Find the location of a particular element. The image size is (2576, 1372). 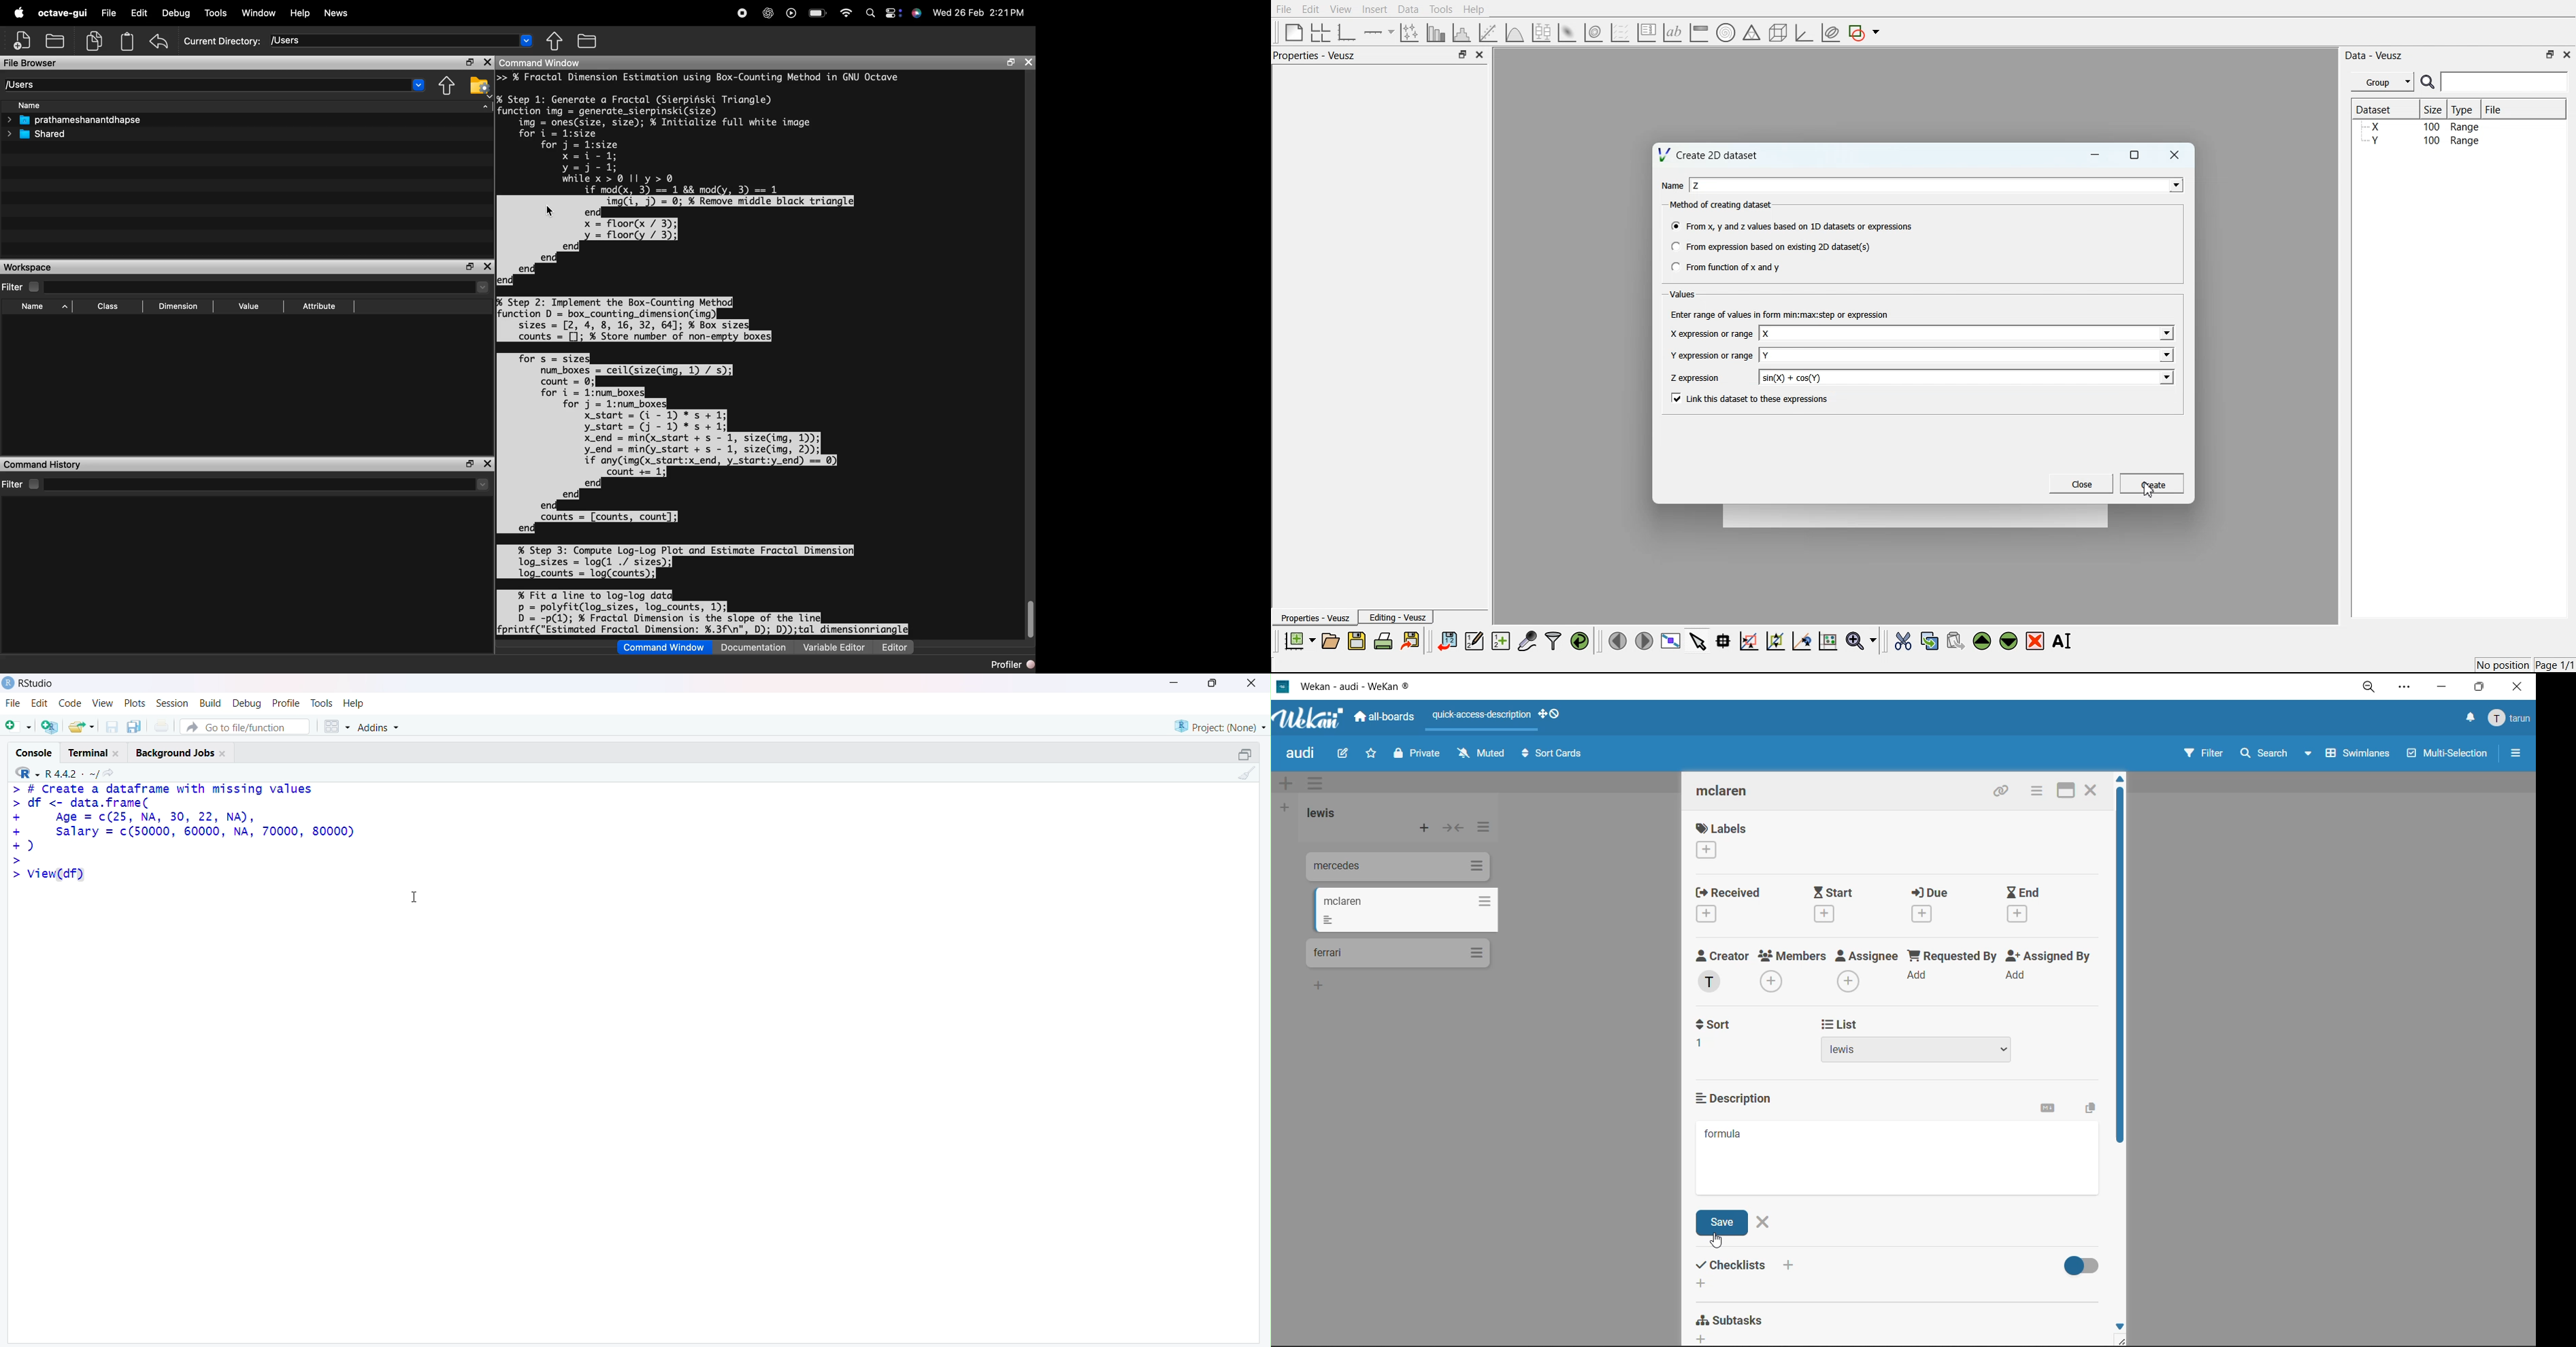

star is located at coordinates (1369, 755).